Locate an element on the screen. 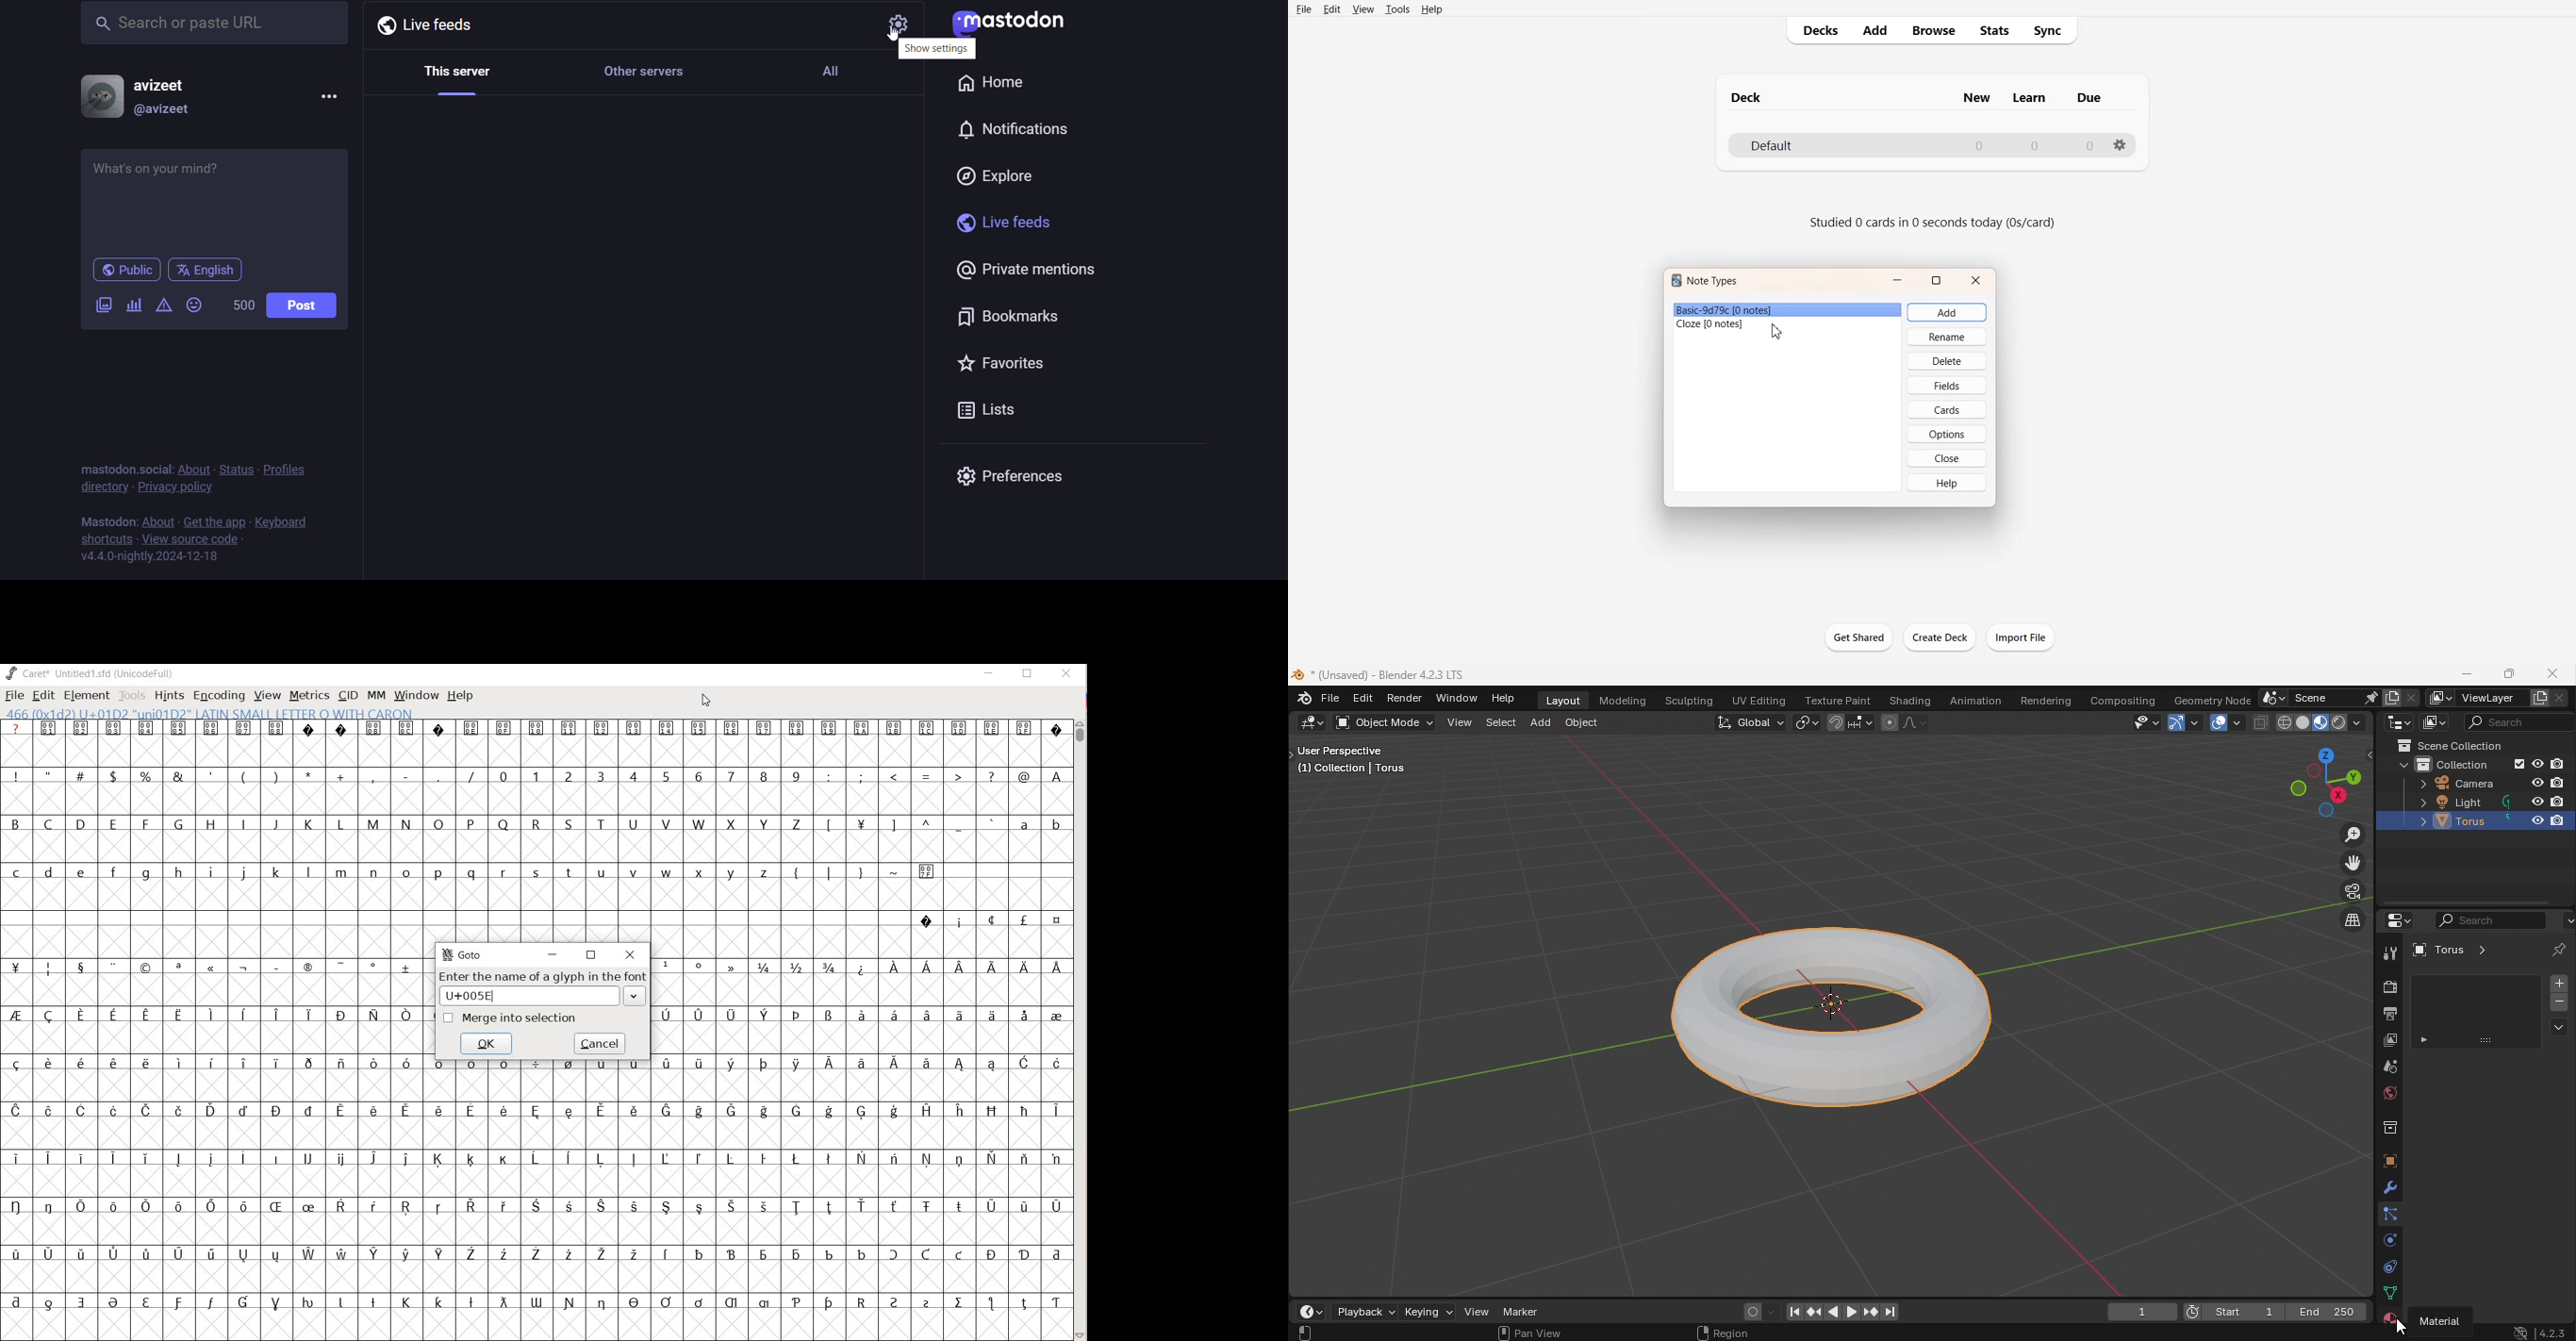 The image size is (2576, 1344). text is located at coordinates (101, 518).